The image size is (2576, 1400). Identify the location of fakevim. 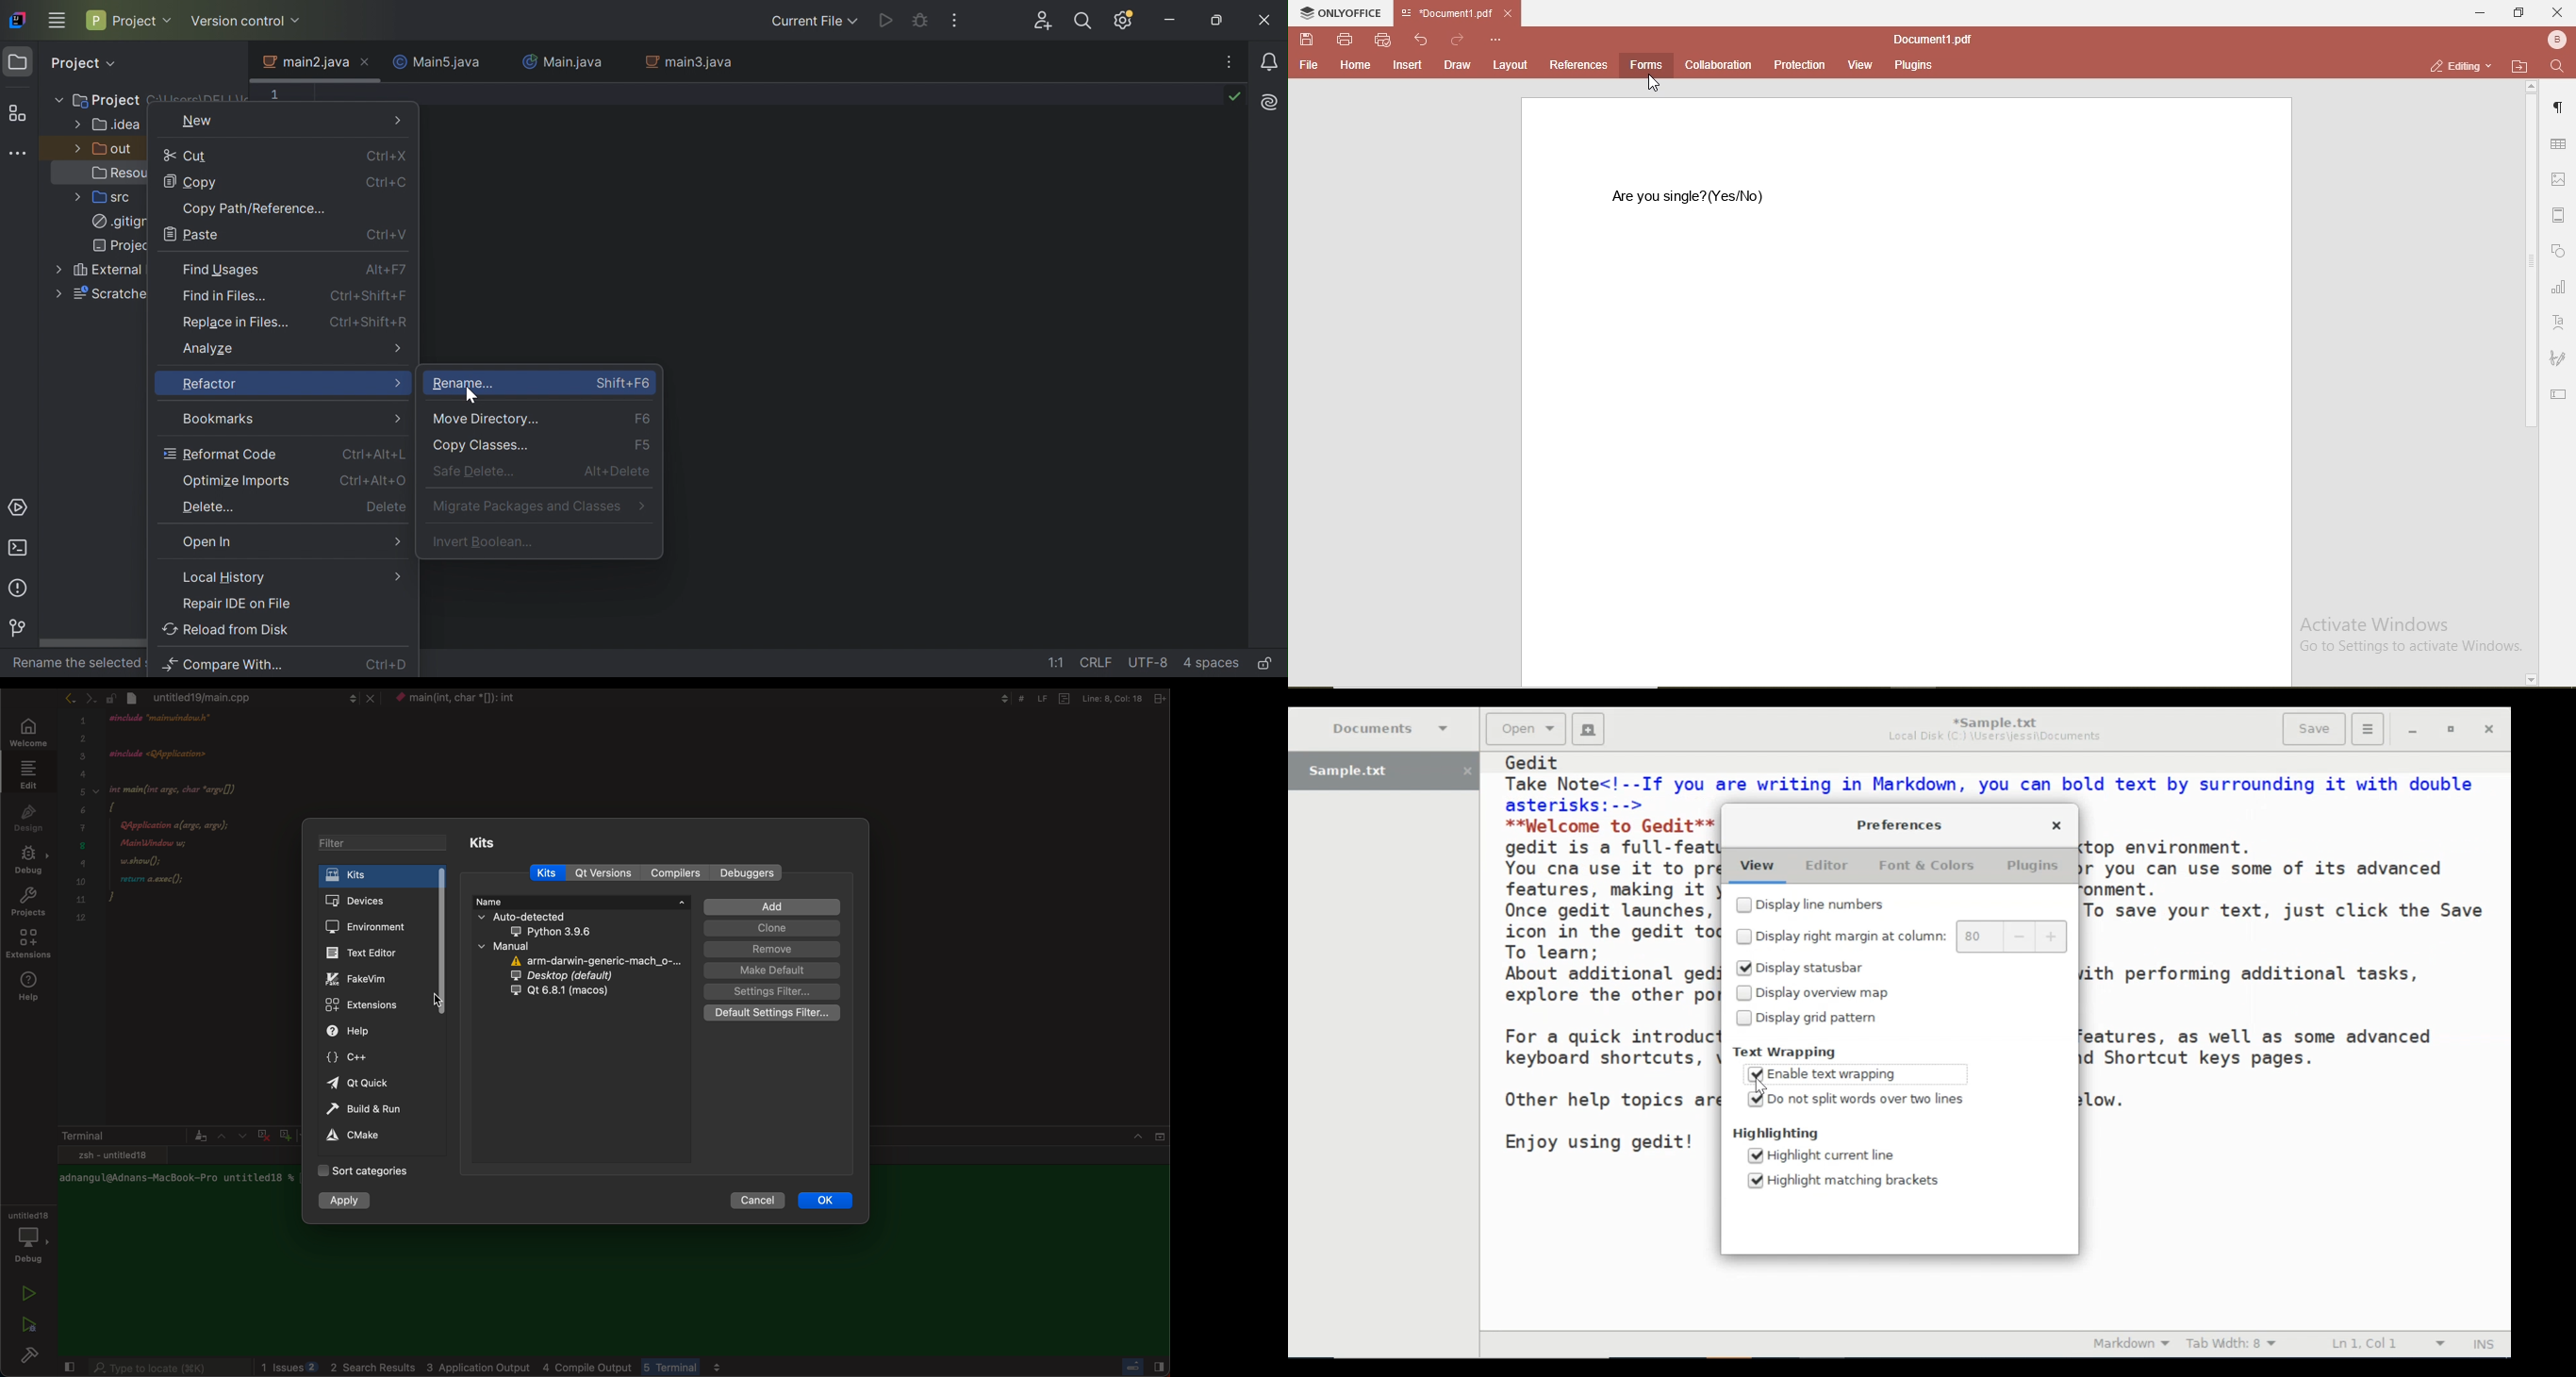
(381, 978).